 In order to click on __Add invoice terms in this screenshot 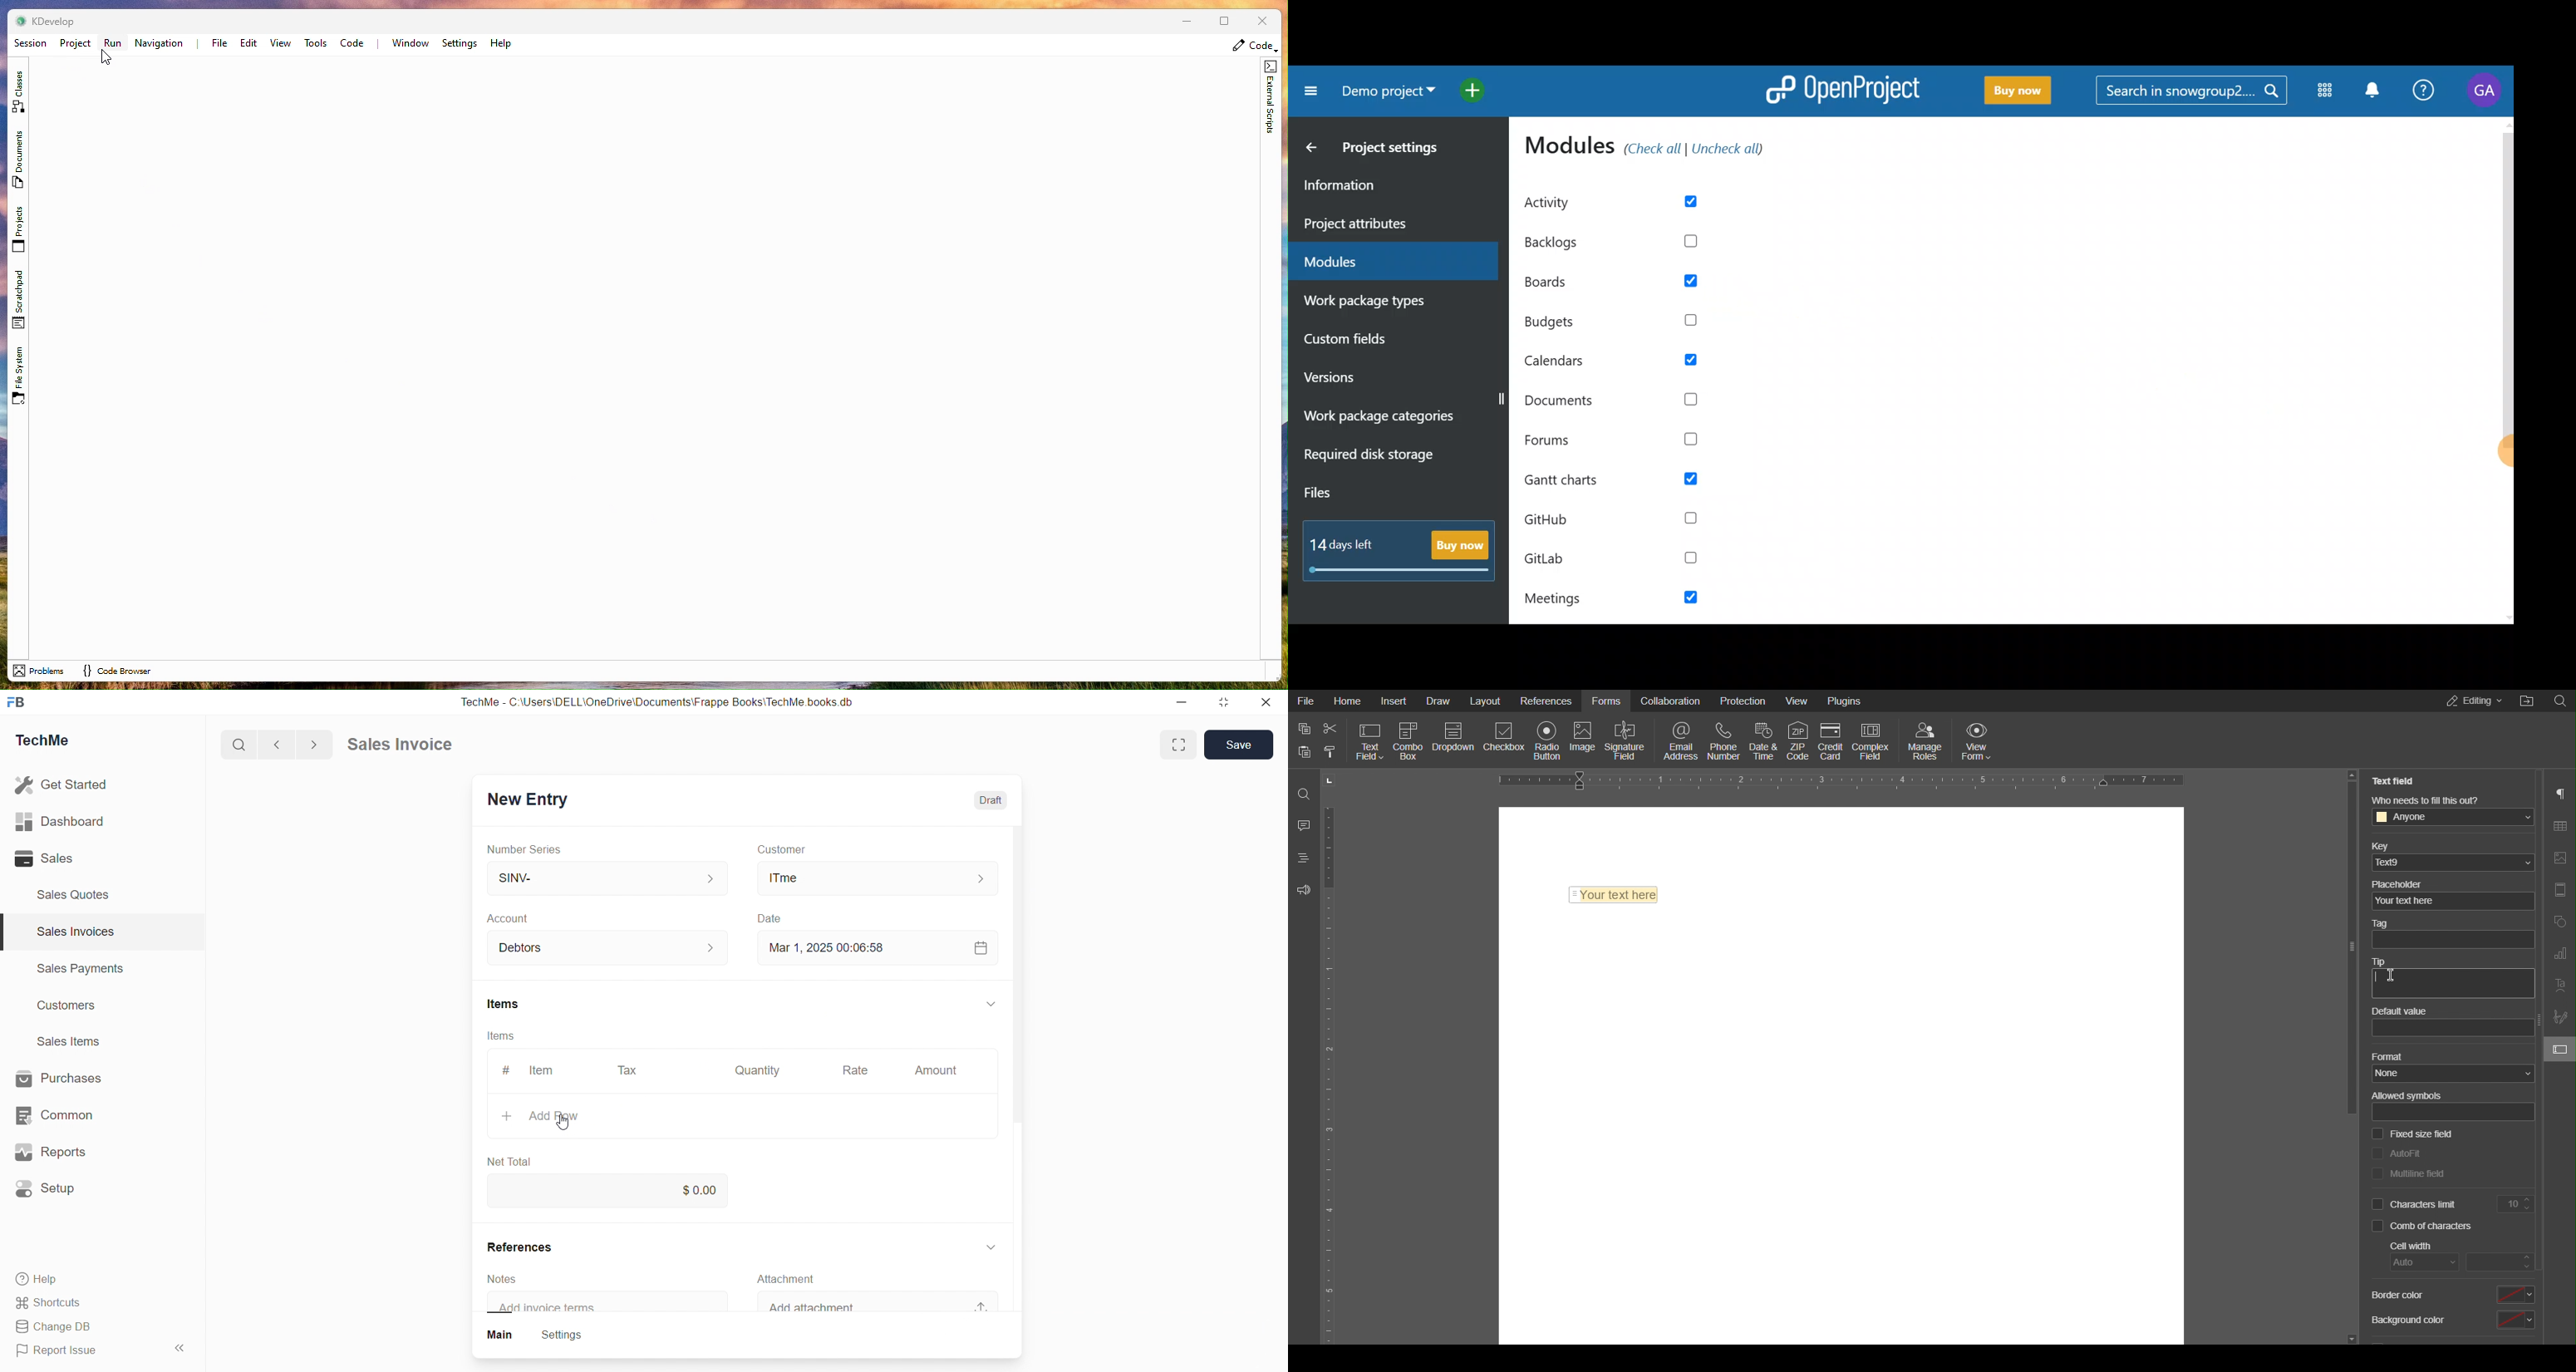, I will do `click(554, 1308)`.